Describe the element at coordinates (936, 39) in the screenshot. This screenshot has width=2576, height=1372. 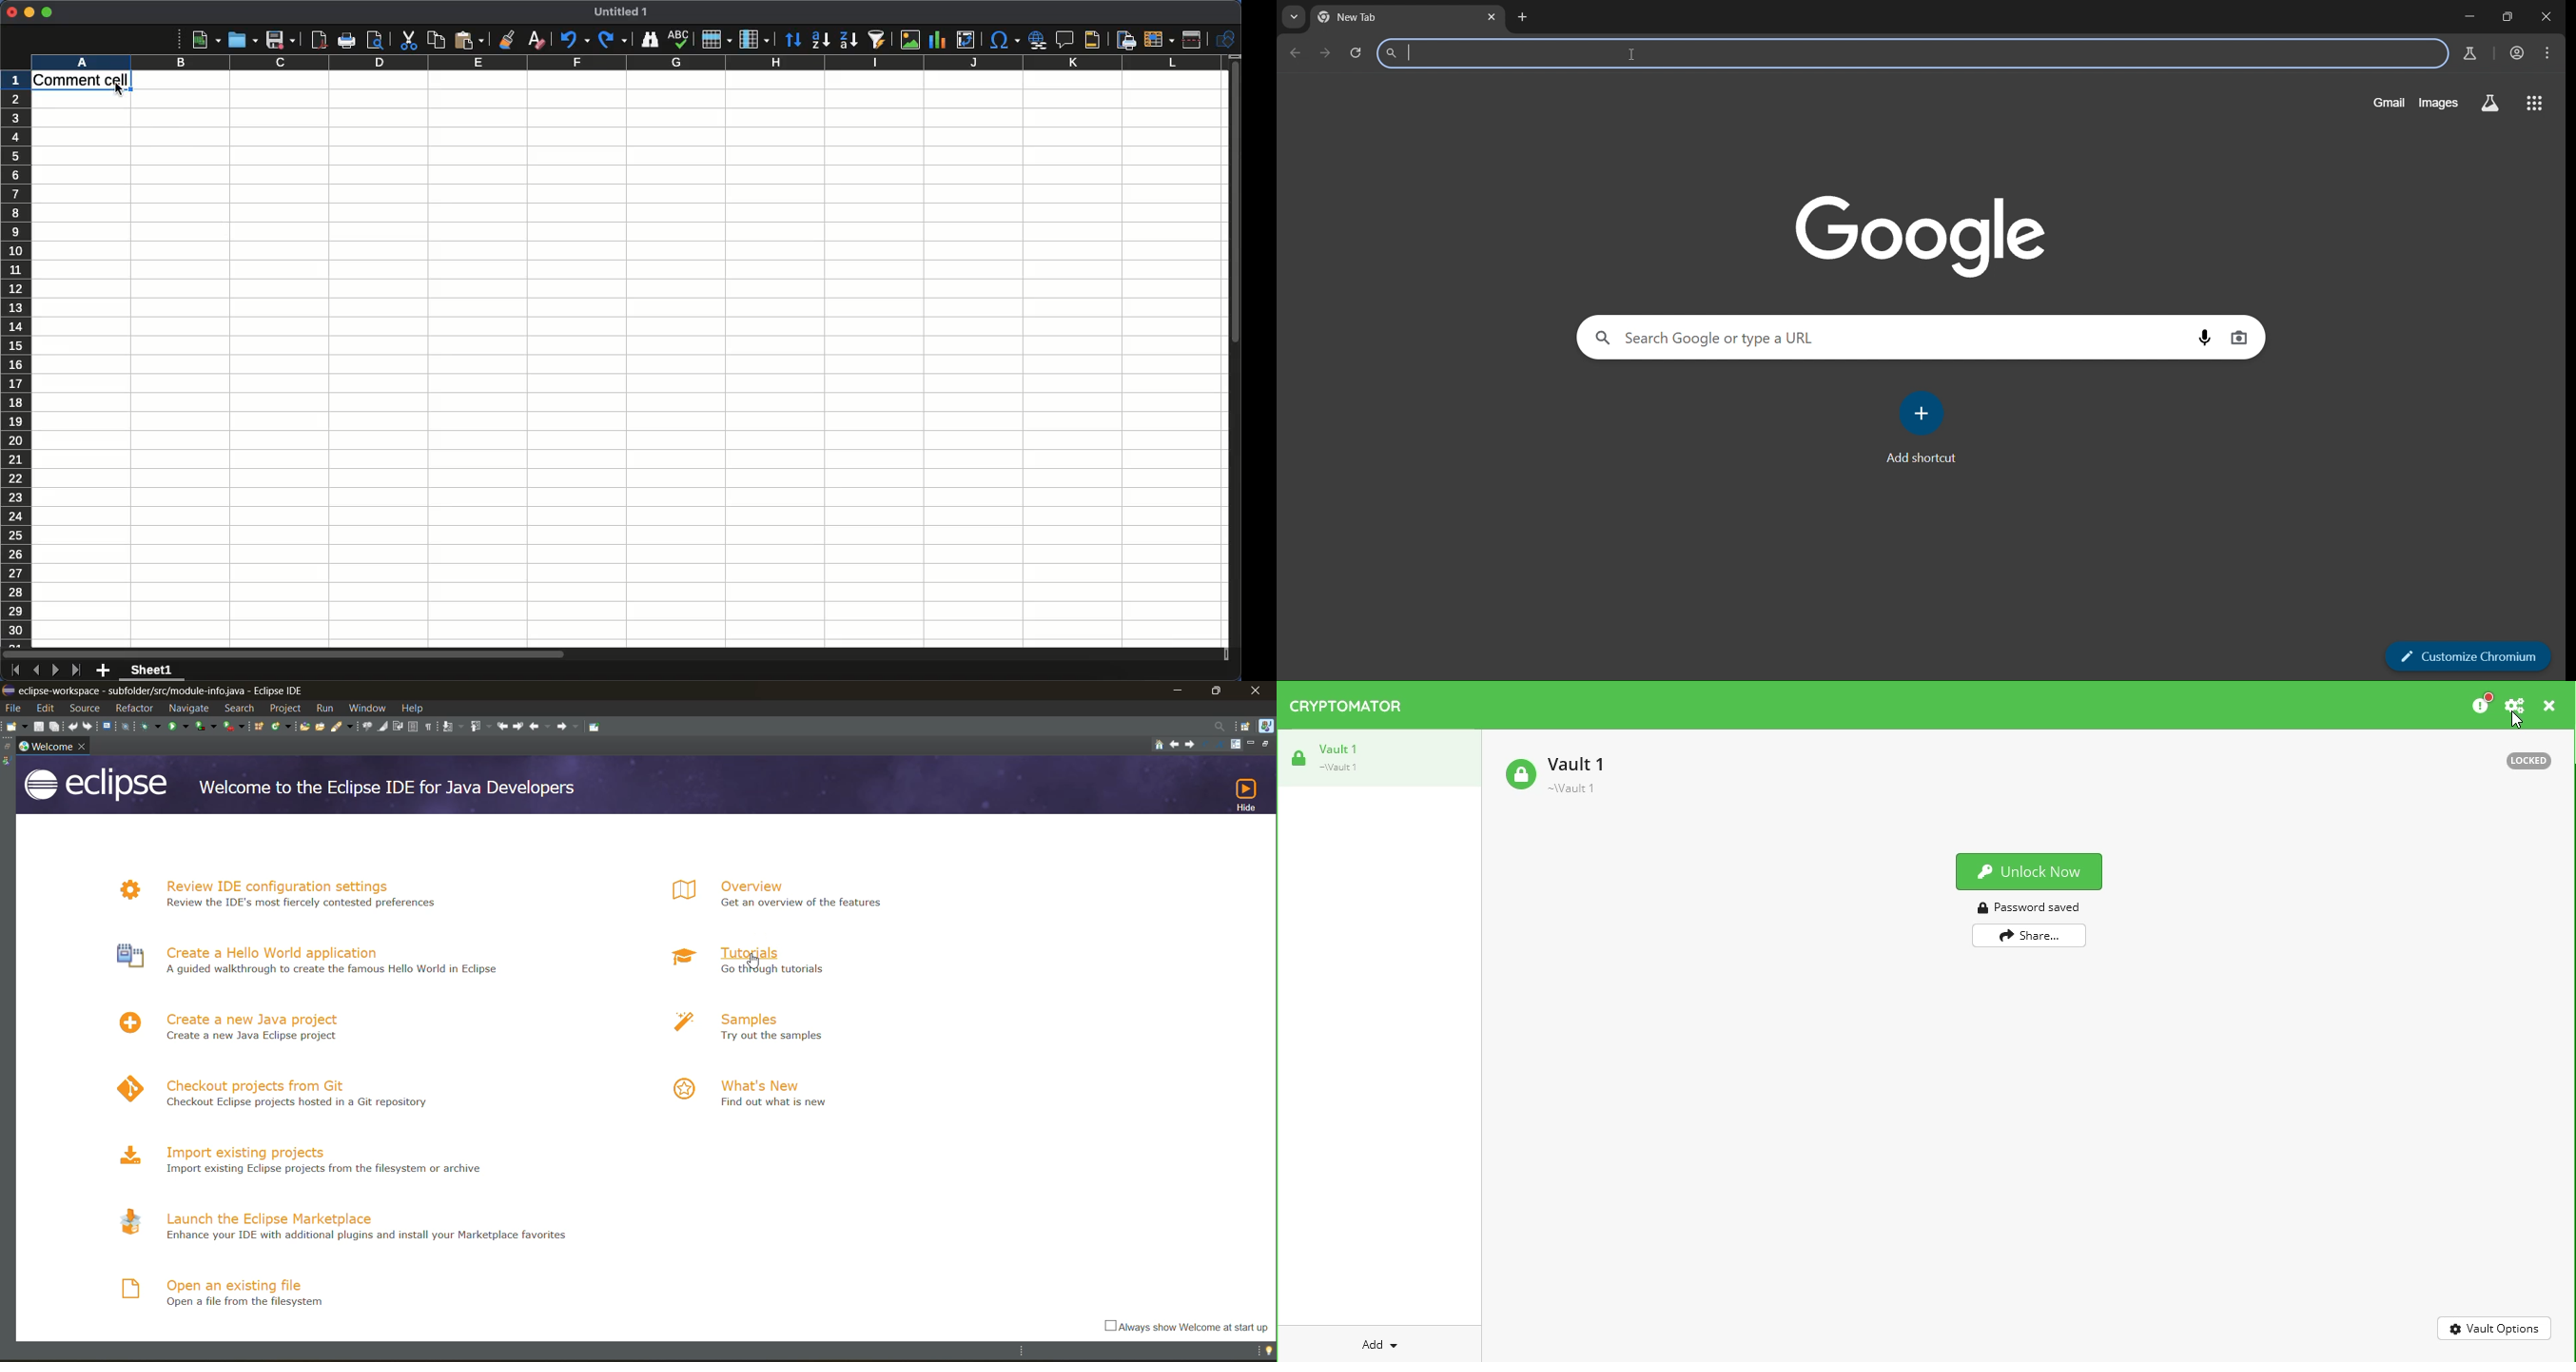
I see `Chart` at that location.